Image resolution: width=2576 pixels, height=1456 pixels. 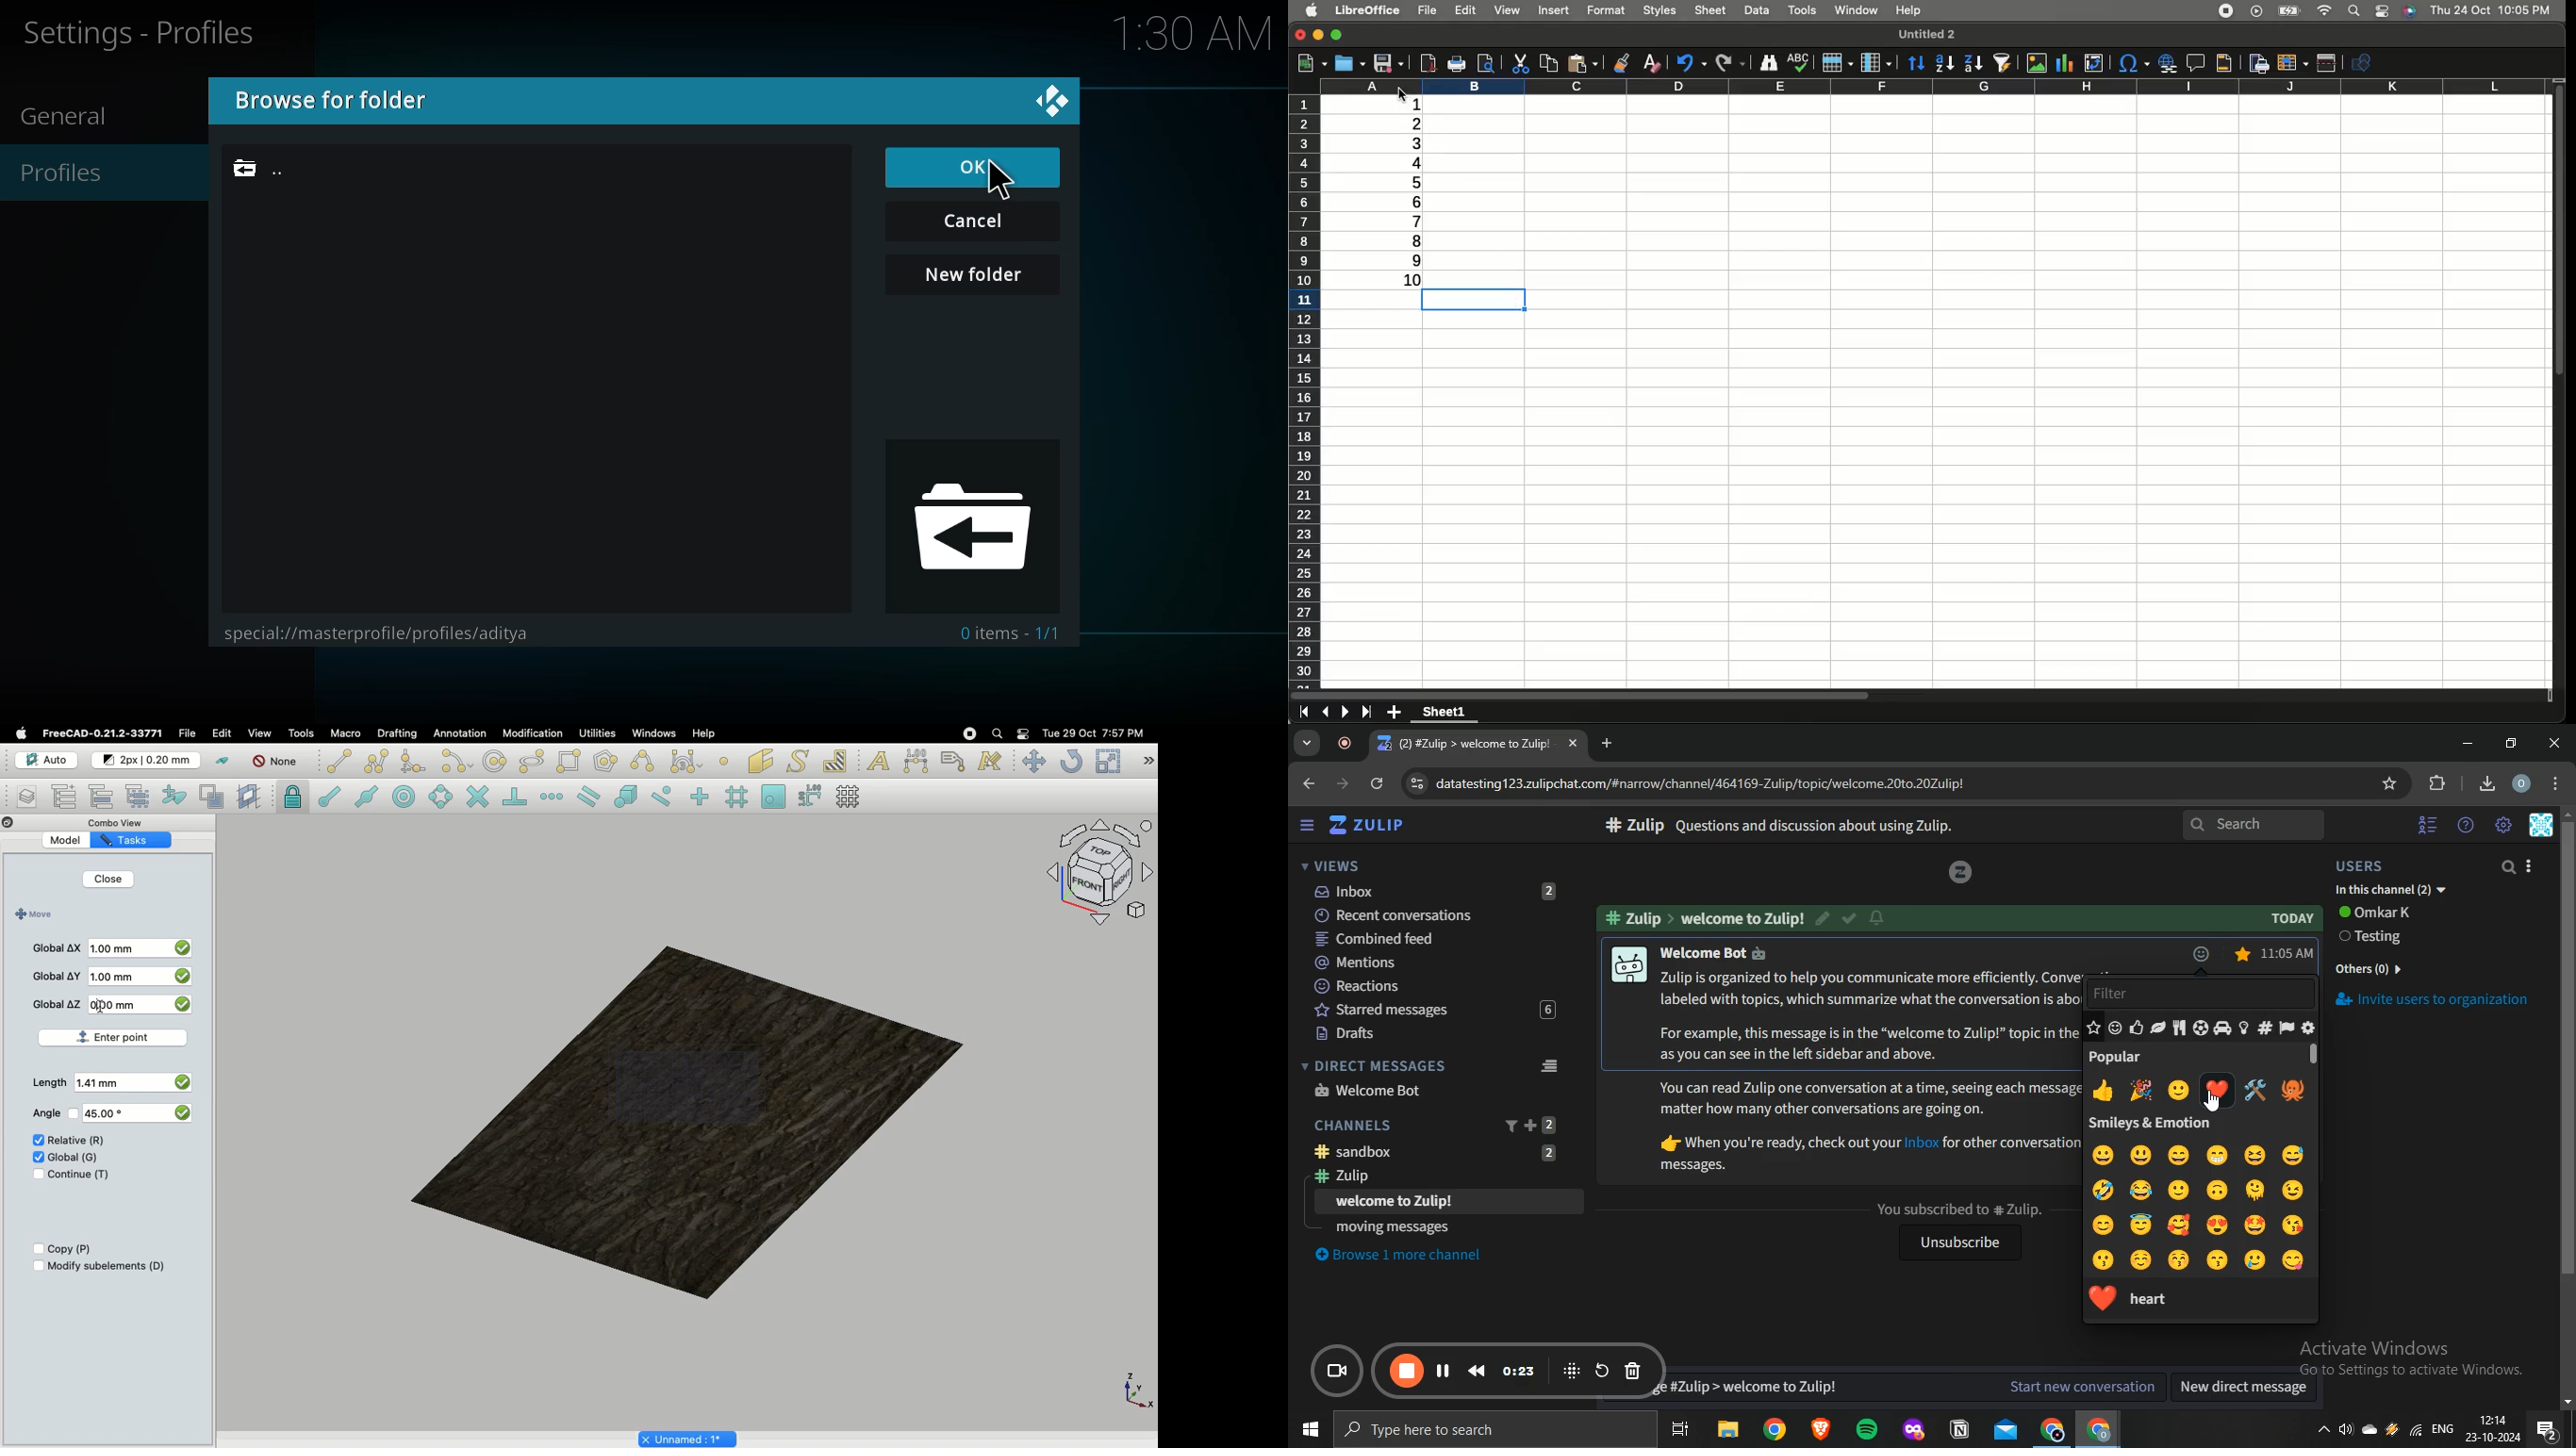 What do you see at coordinates (460, 733) in the screenshot?
I see `Annotation` at bounding box center [460, 733].